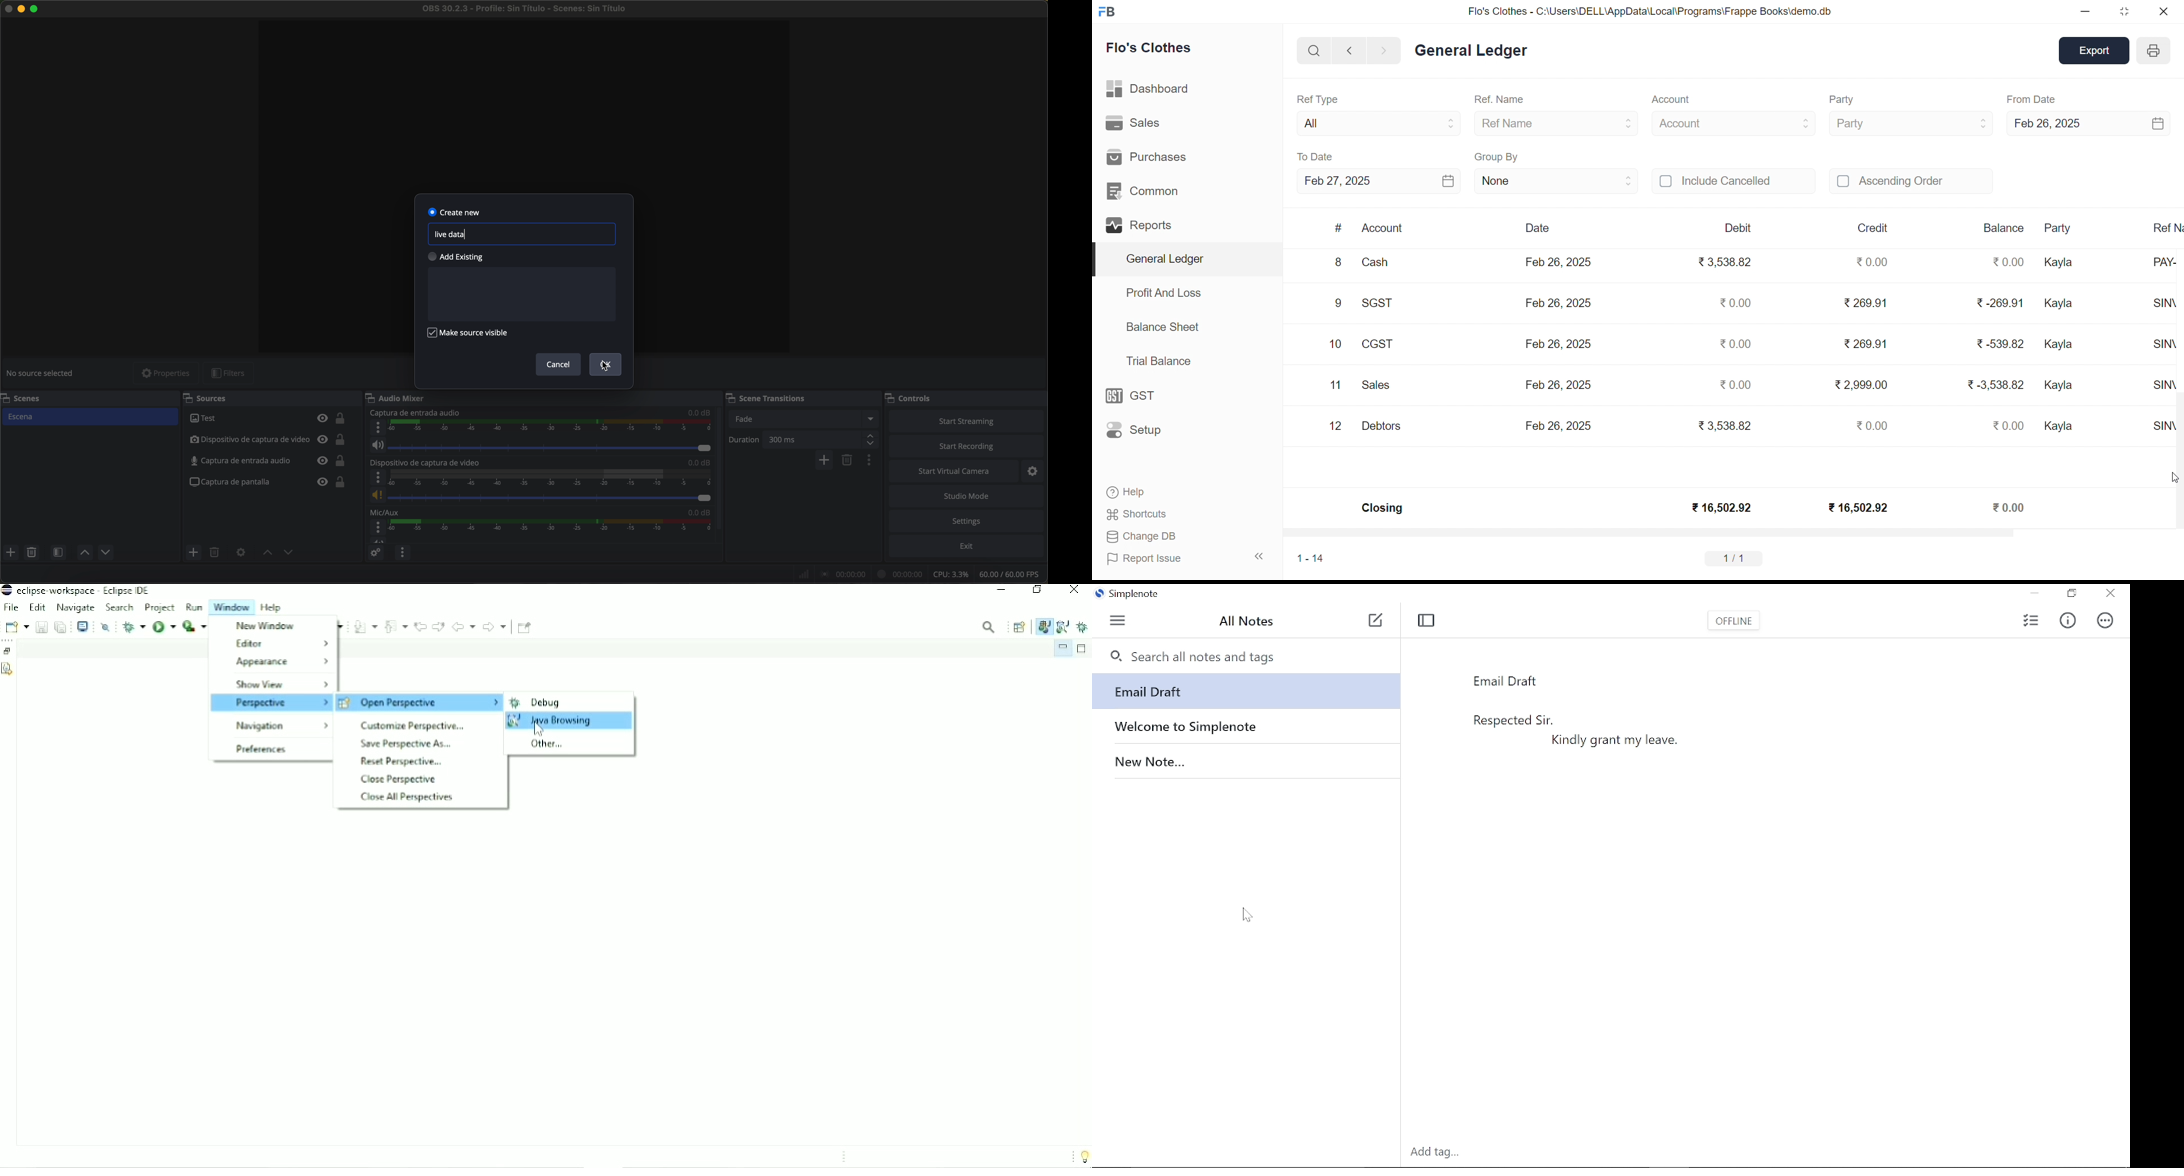 This screenshot has width=2184, height=1176. I want to click on scenes, so click(29, 398).